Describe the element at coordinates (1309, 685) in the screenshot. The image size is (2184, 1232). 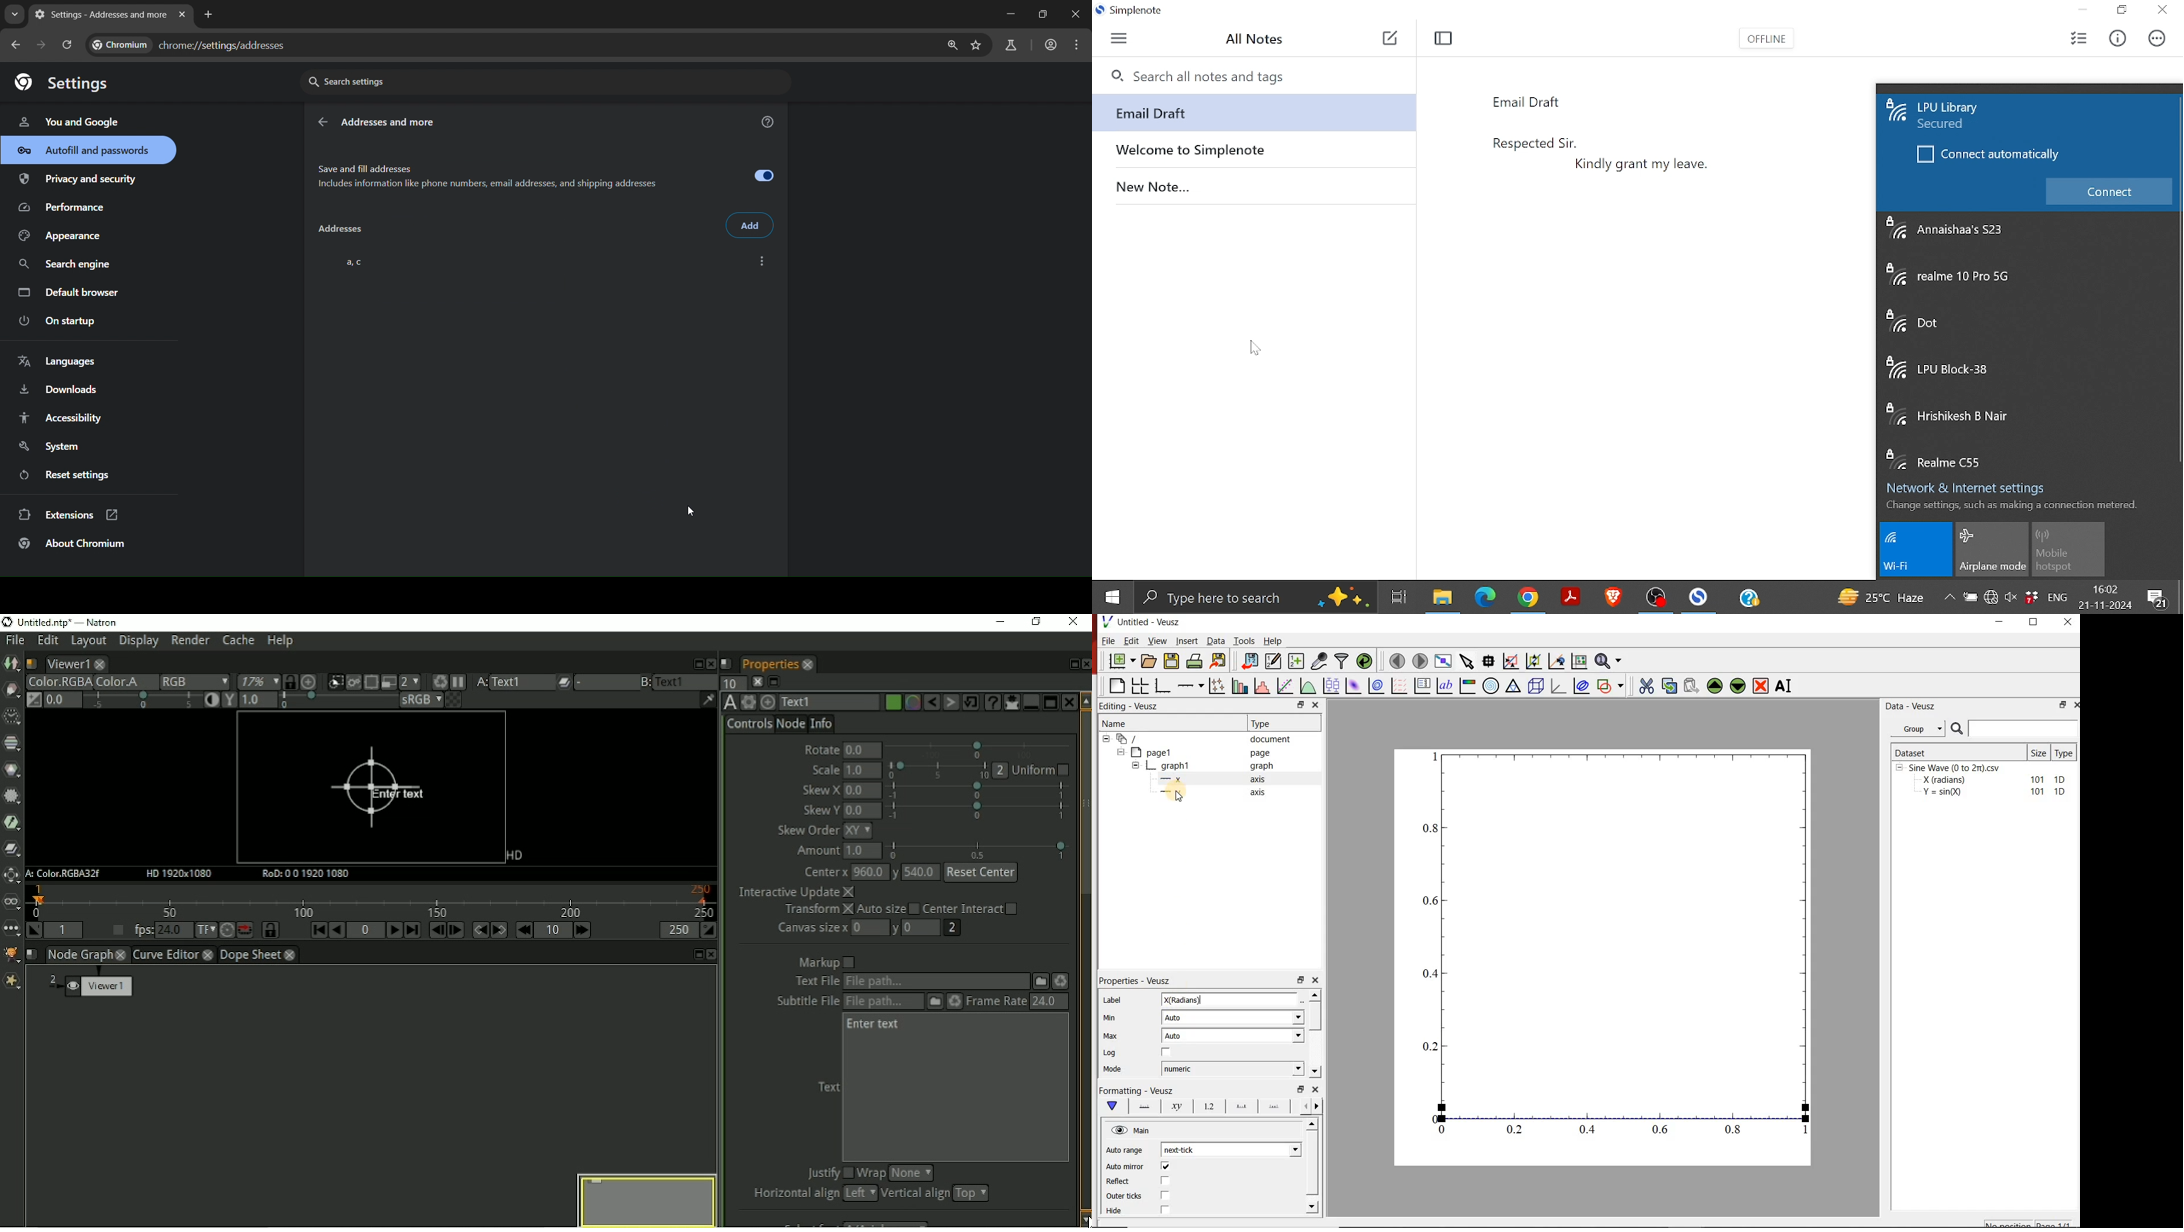
I see `plot a function` at that location.